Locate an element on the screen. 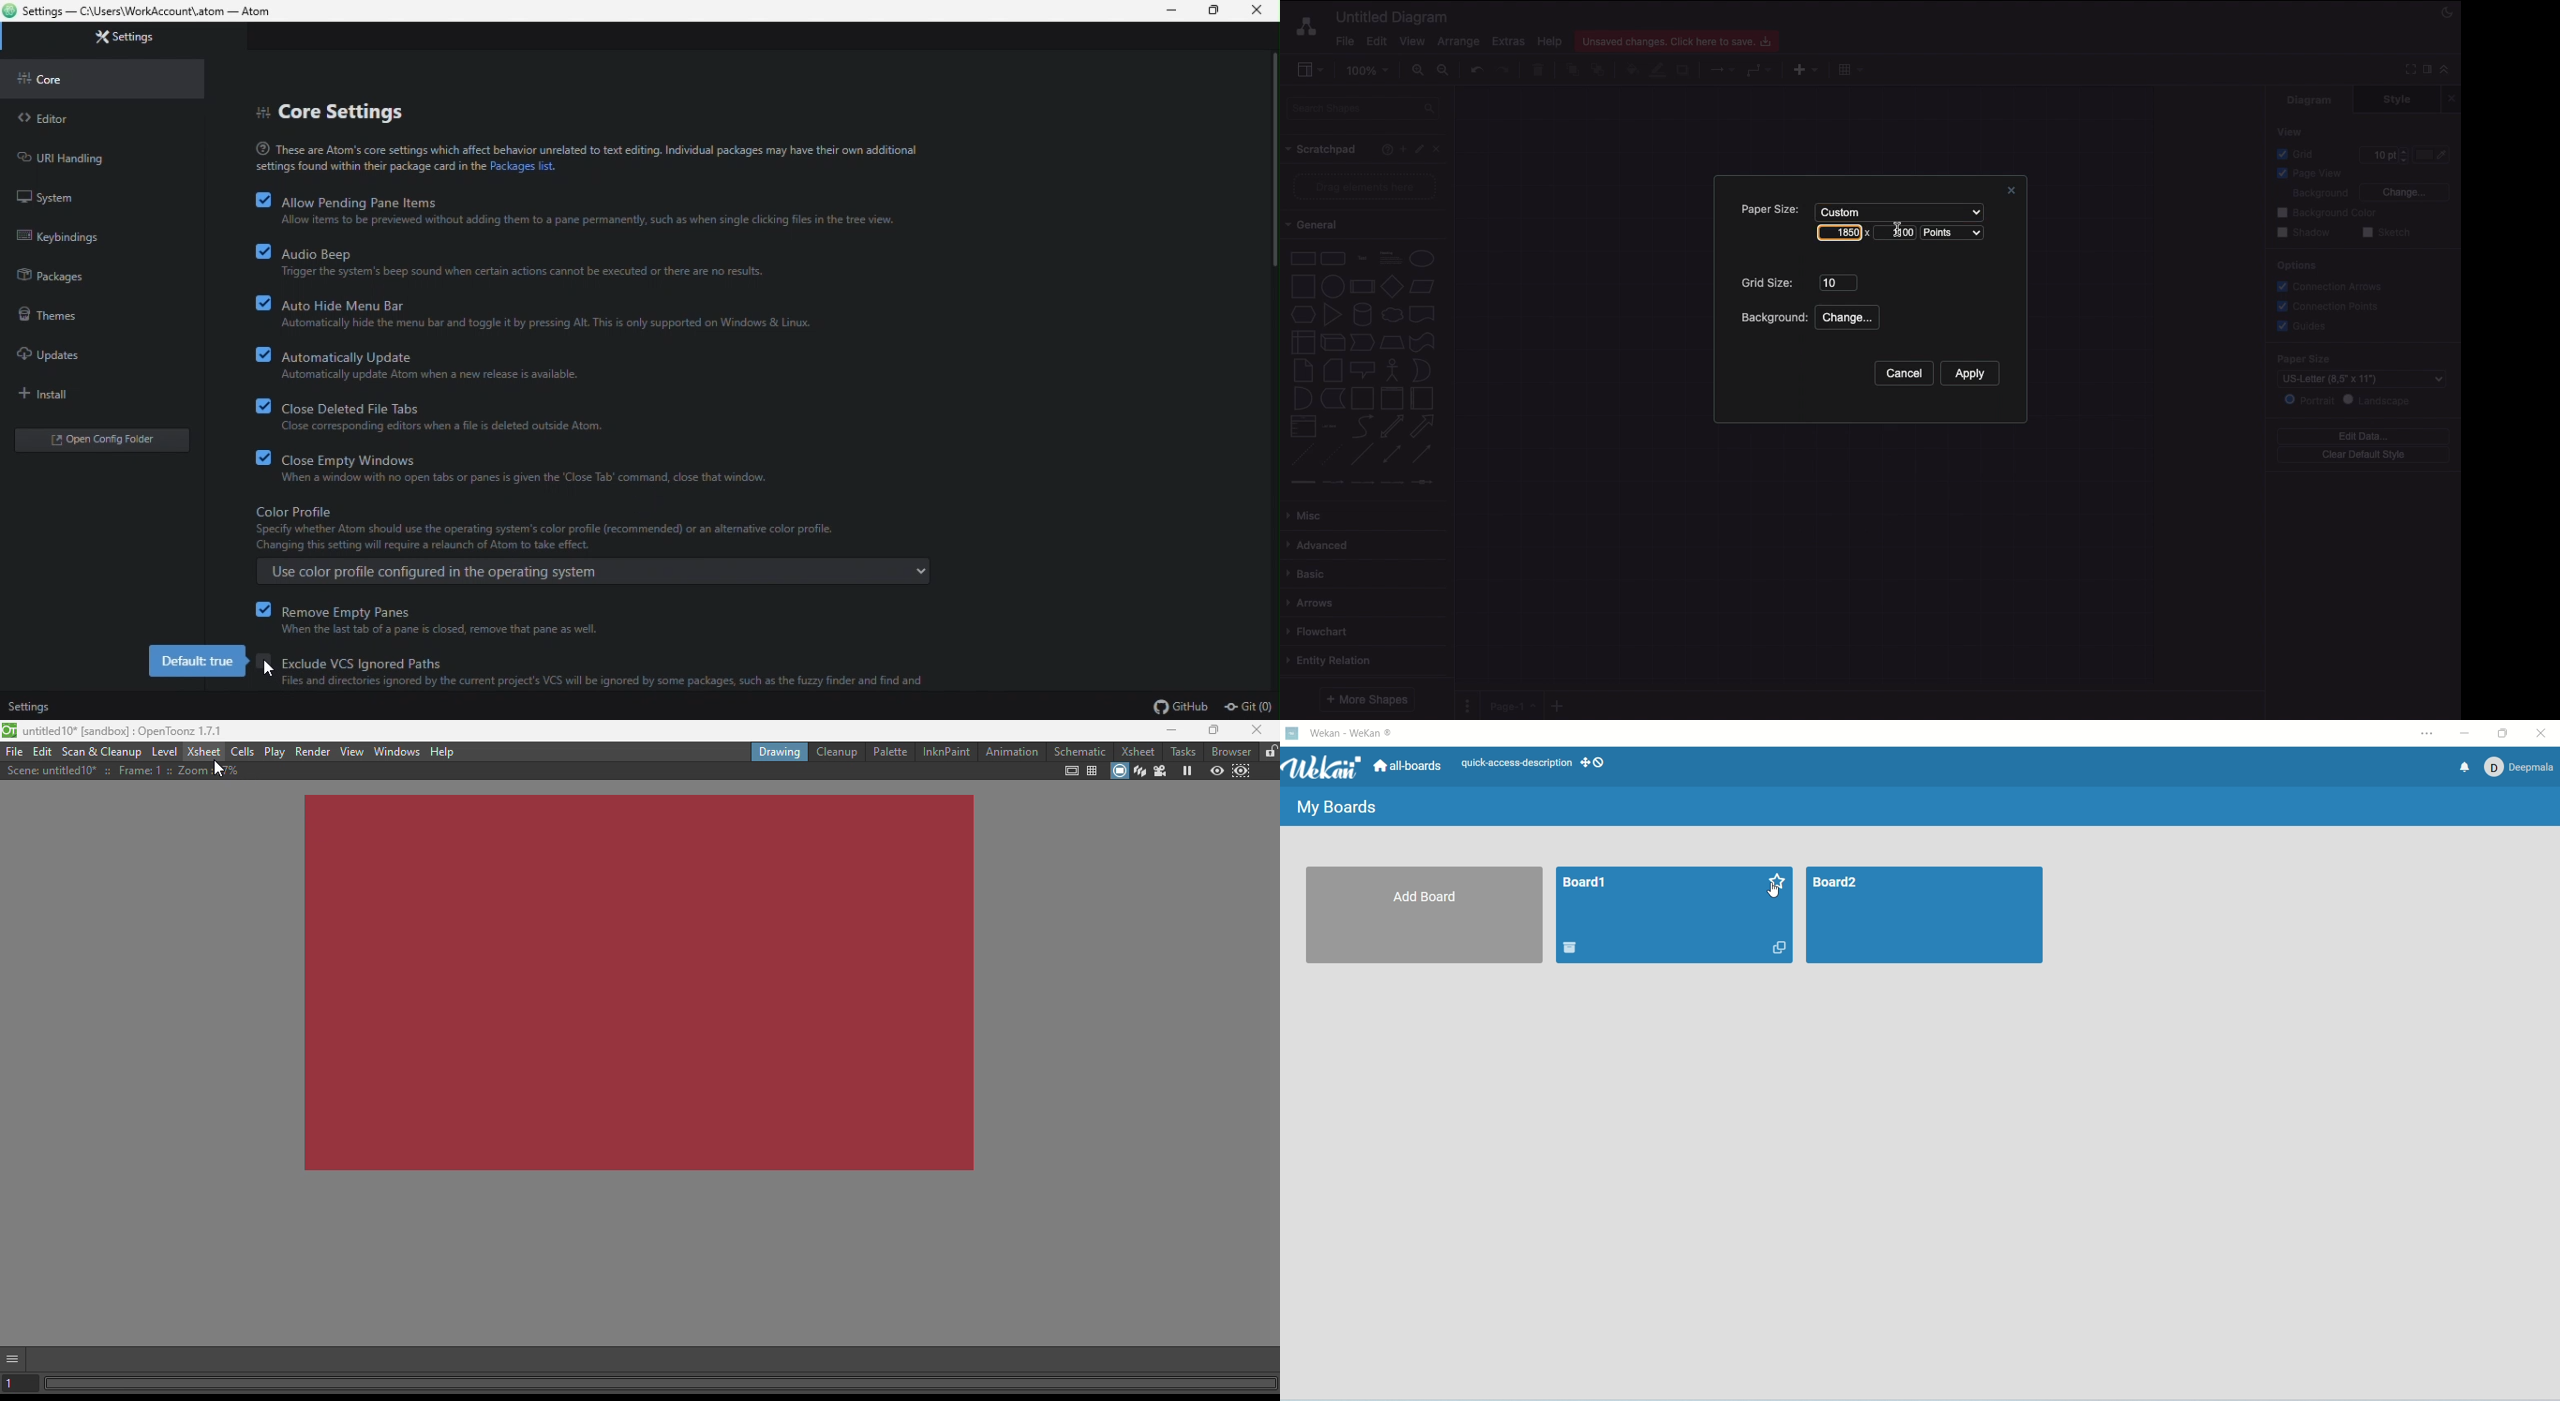 The height and width of the screenshot is (1428, 2576). Connection points is located at coordinates (2330, 306).